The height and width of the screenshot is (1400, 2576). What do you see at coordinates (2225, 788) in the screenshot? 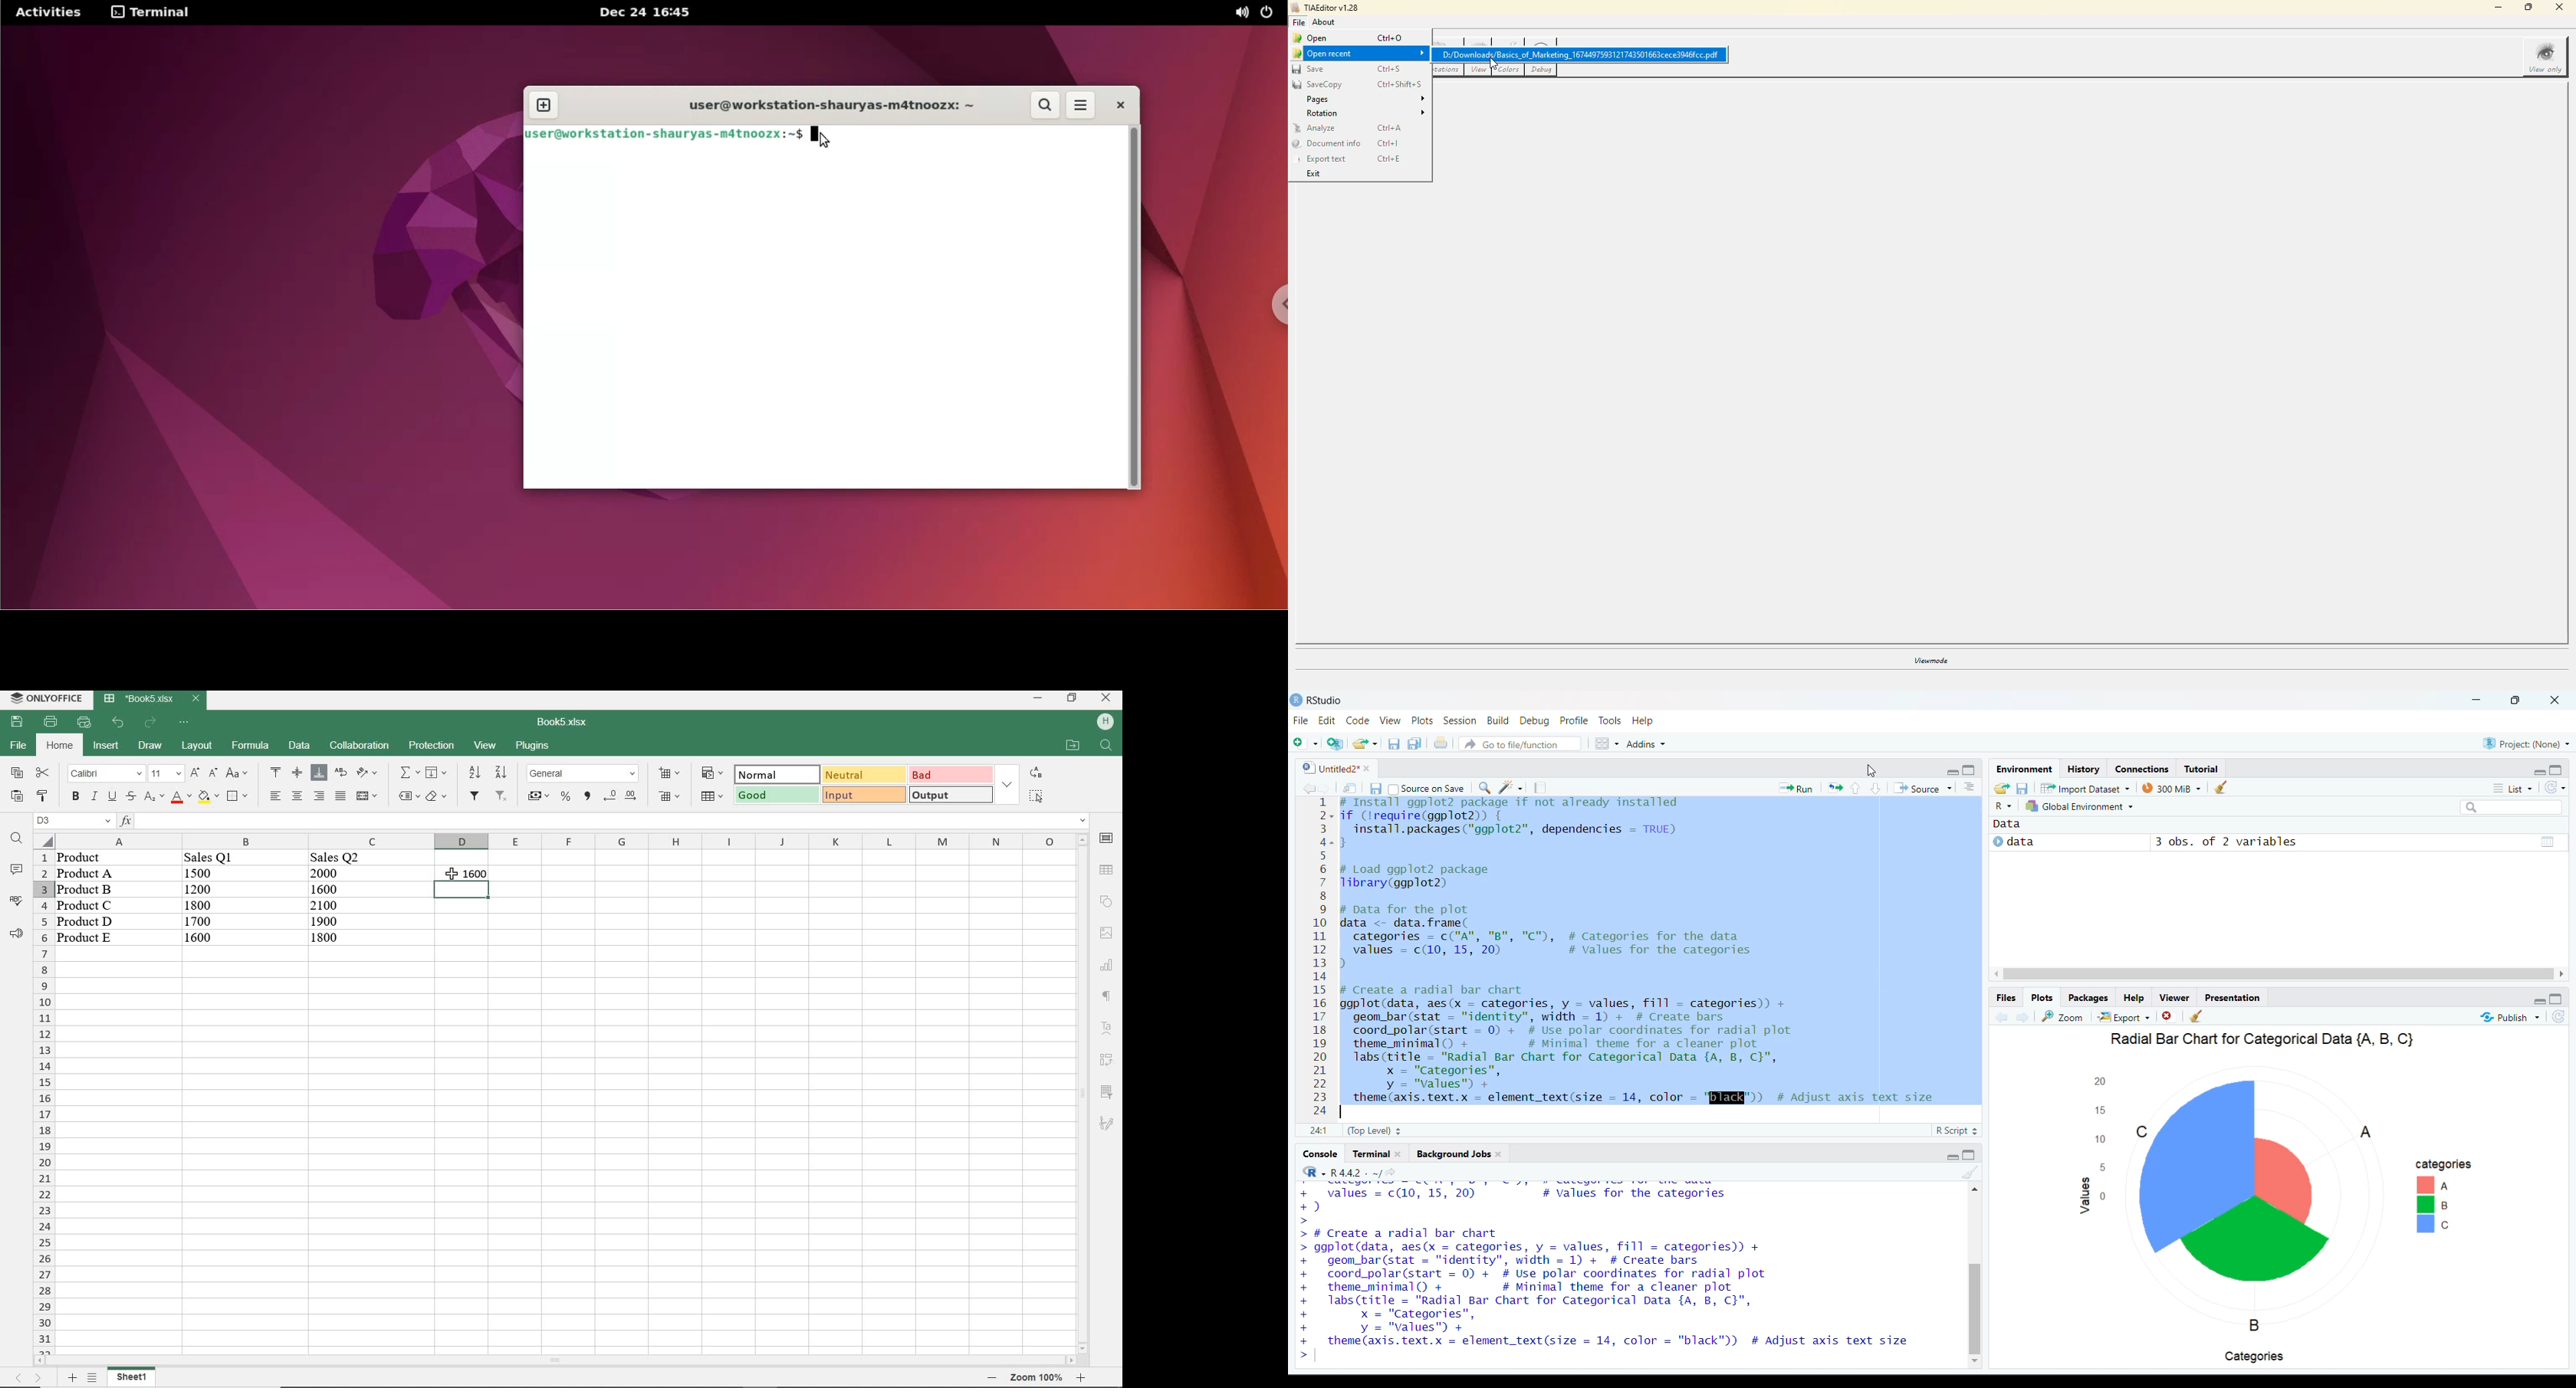
I see `clear history` at bounding box center [2225, 788].